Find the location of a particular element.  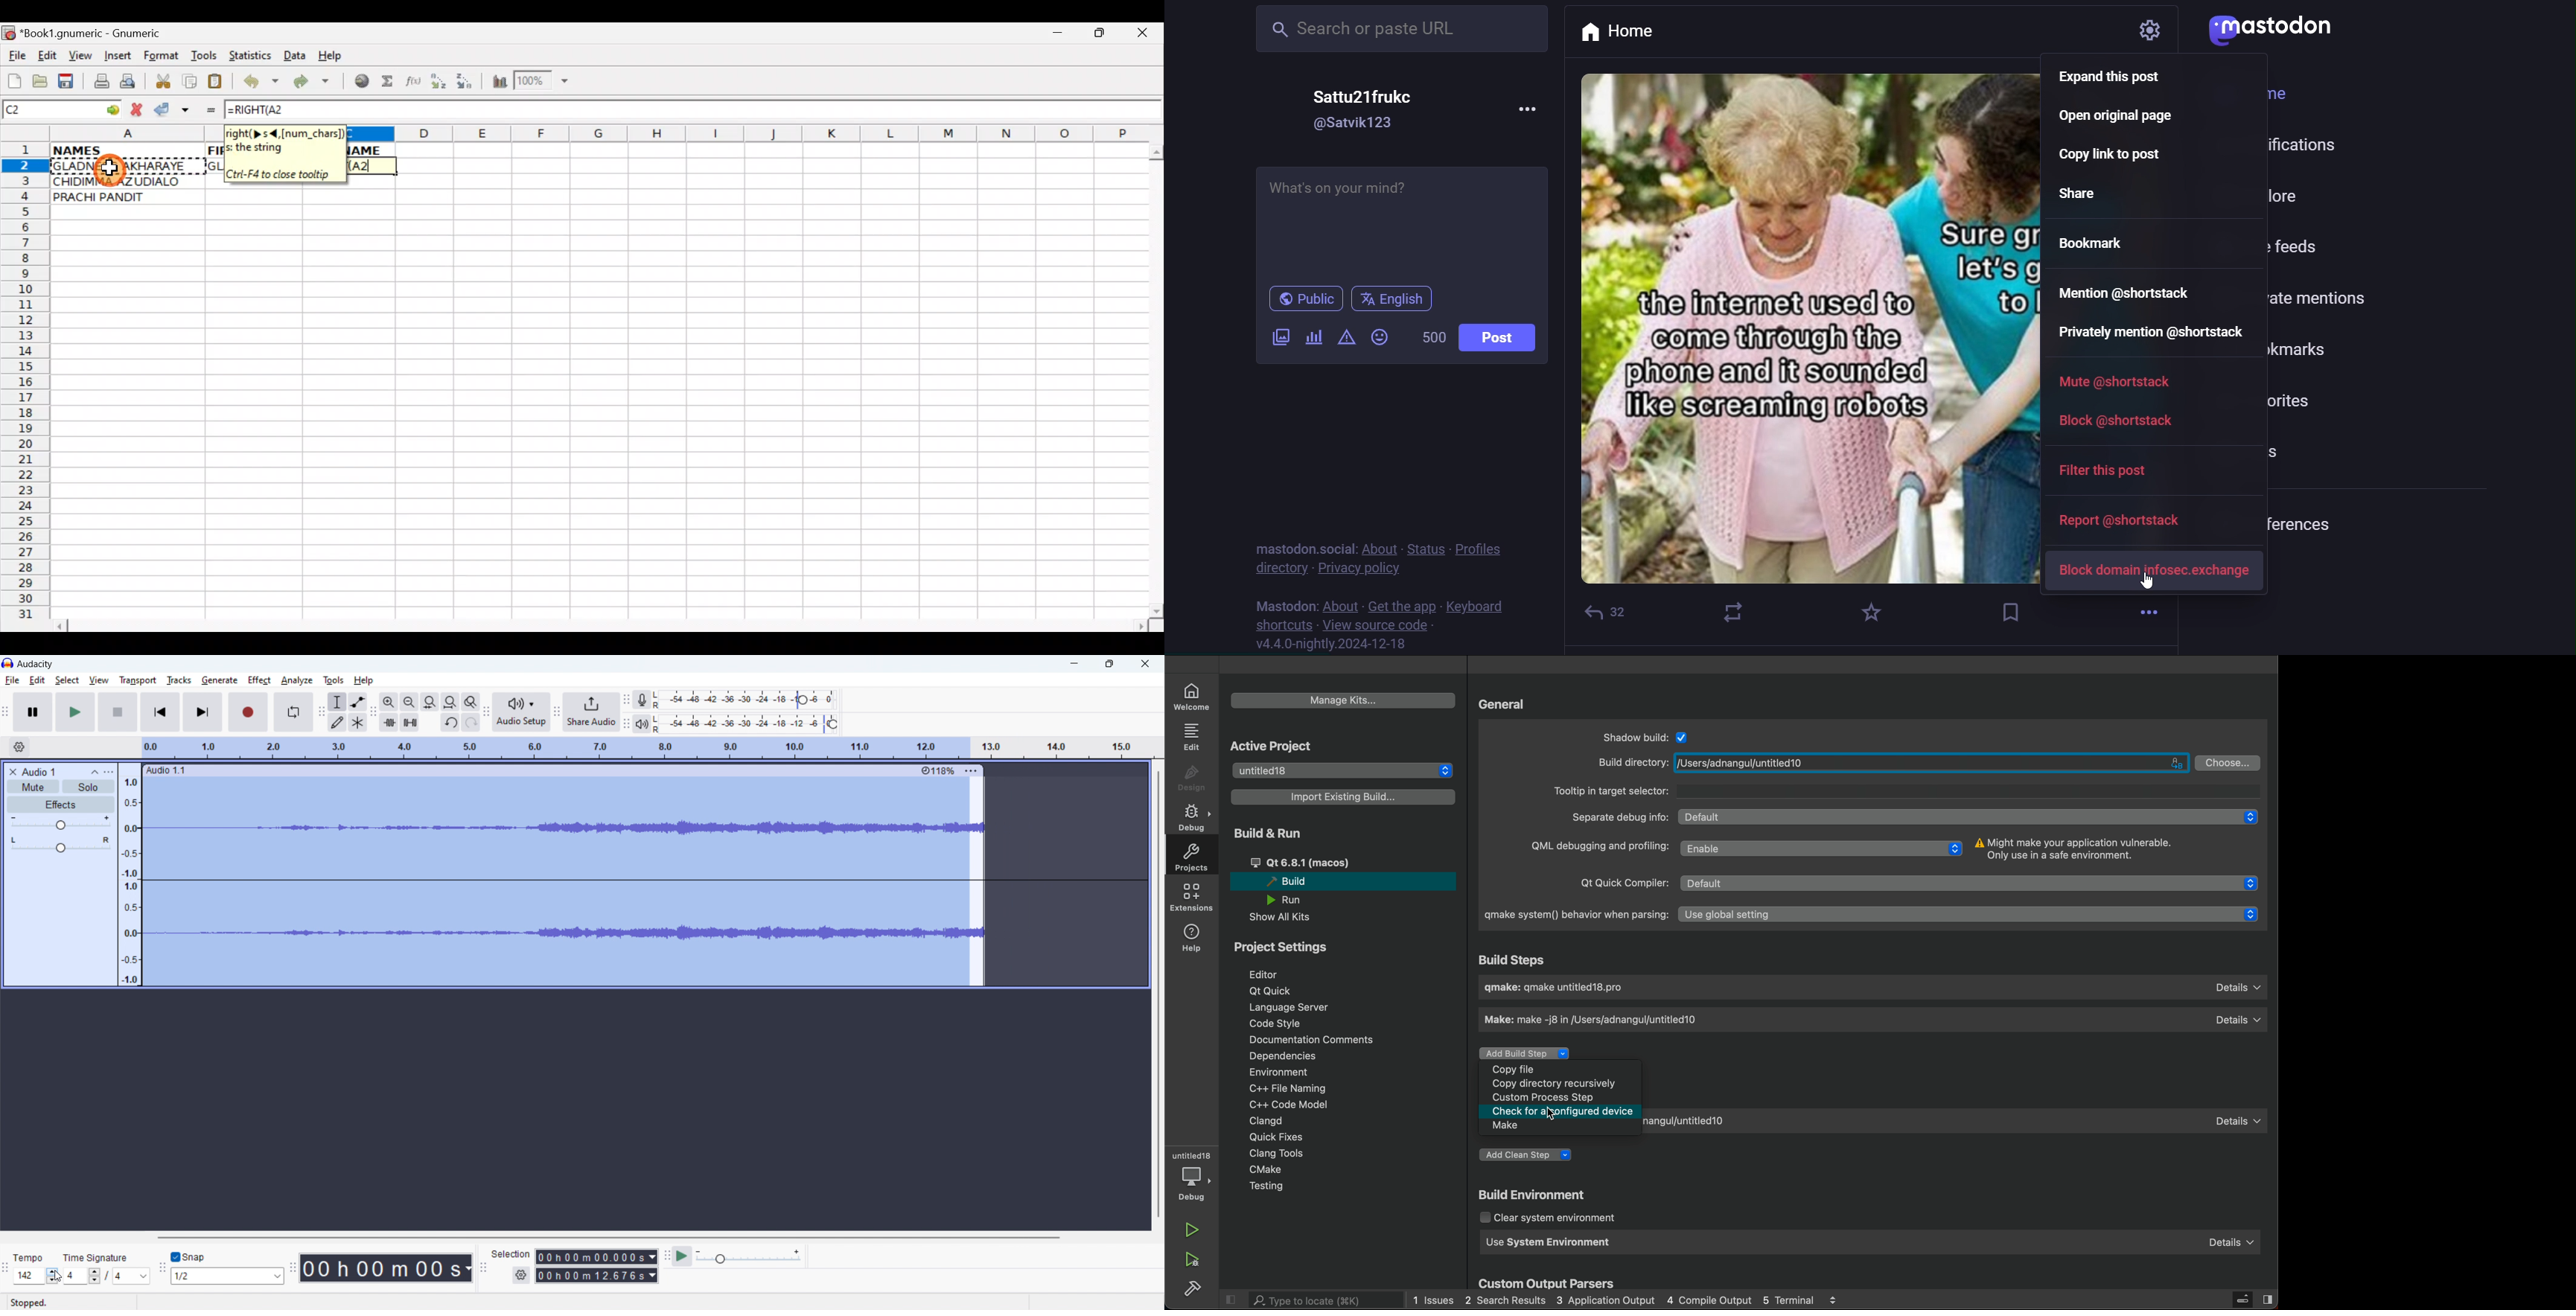

silence audio selection is located at coordinates (409, 722).